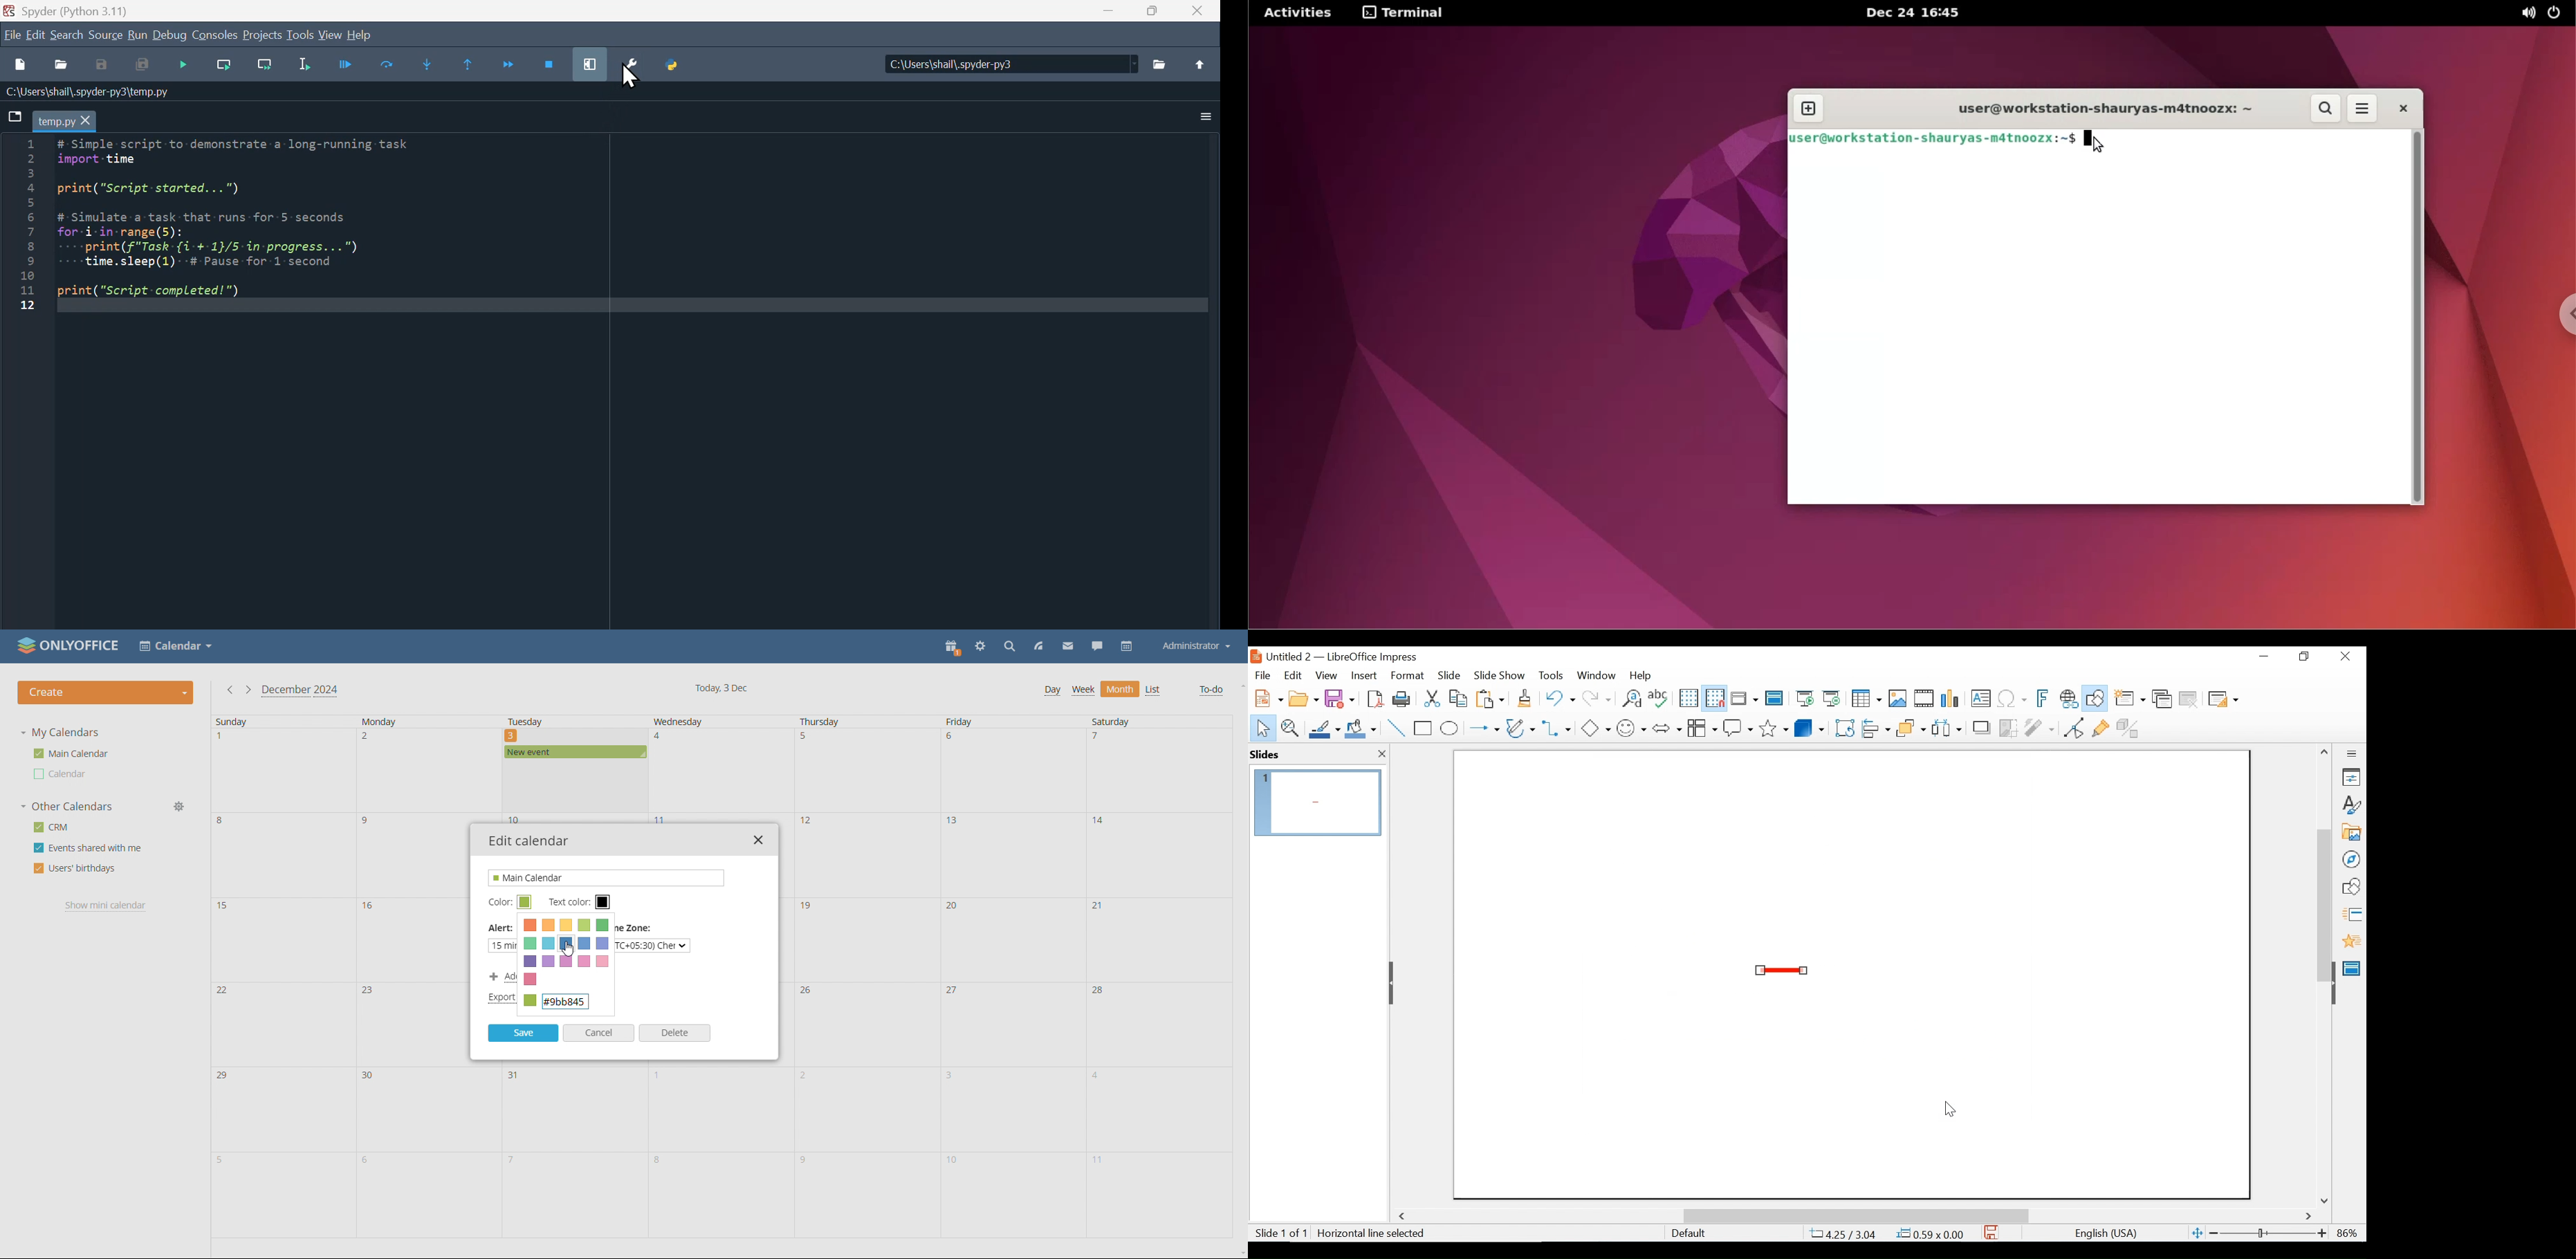 This screenshot has height=1260, width=2576. I want to click on Consoles, so click(216, 34).